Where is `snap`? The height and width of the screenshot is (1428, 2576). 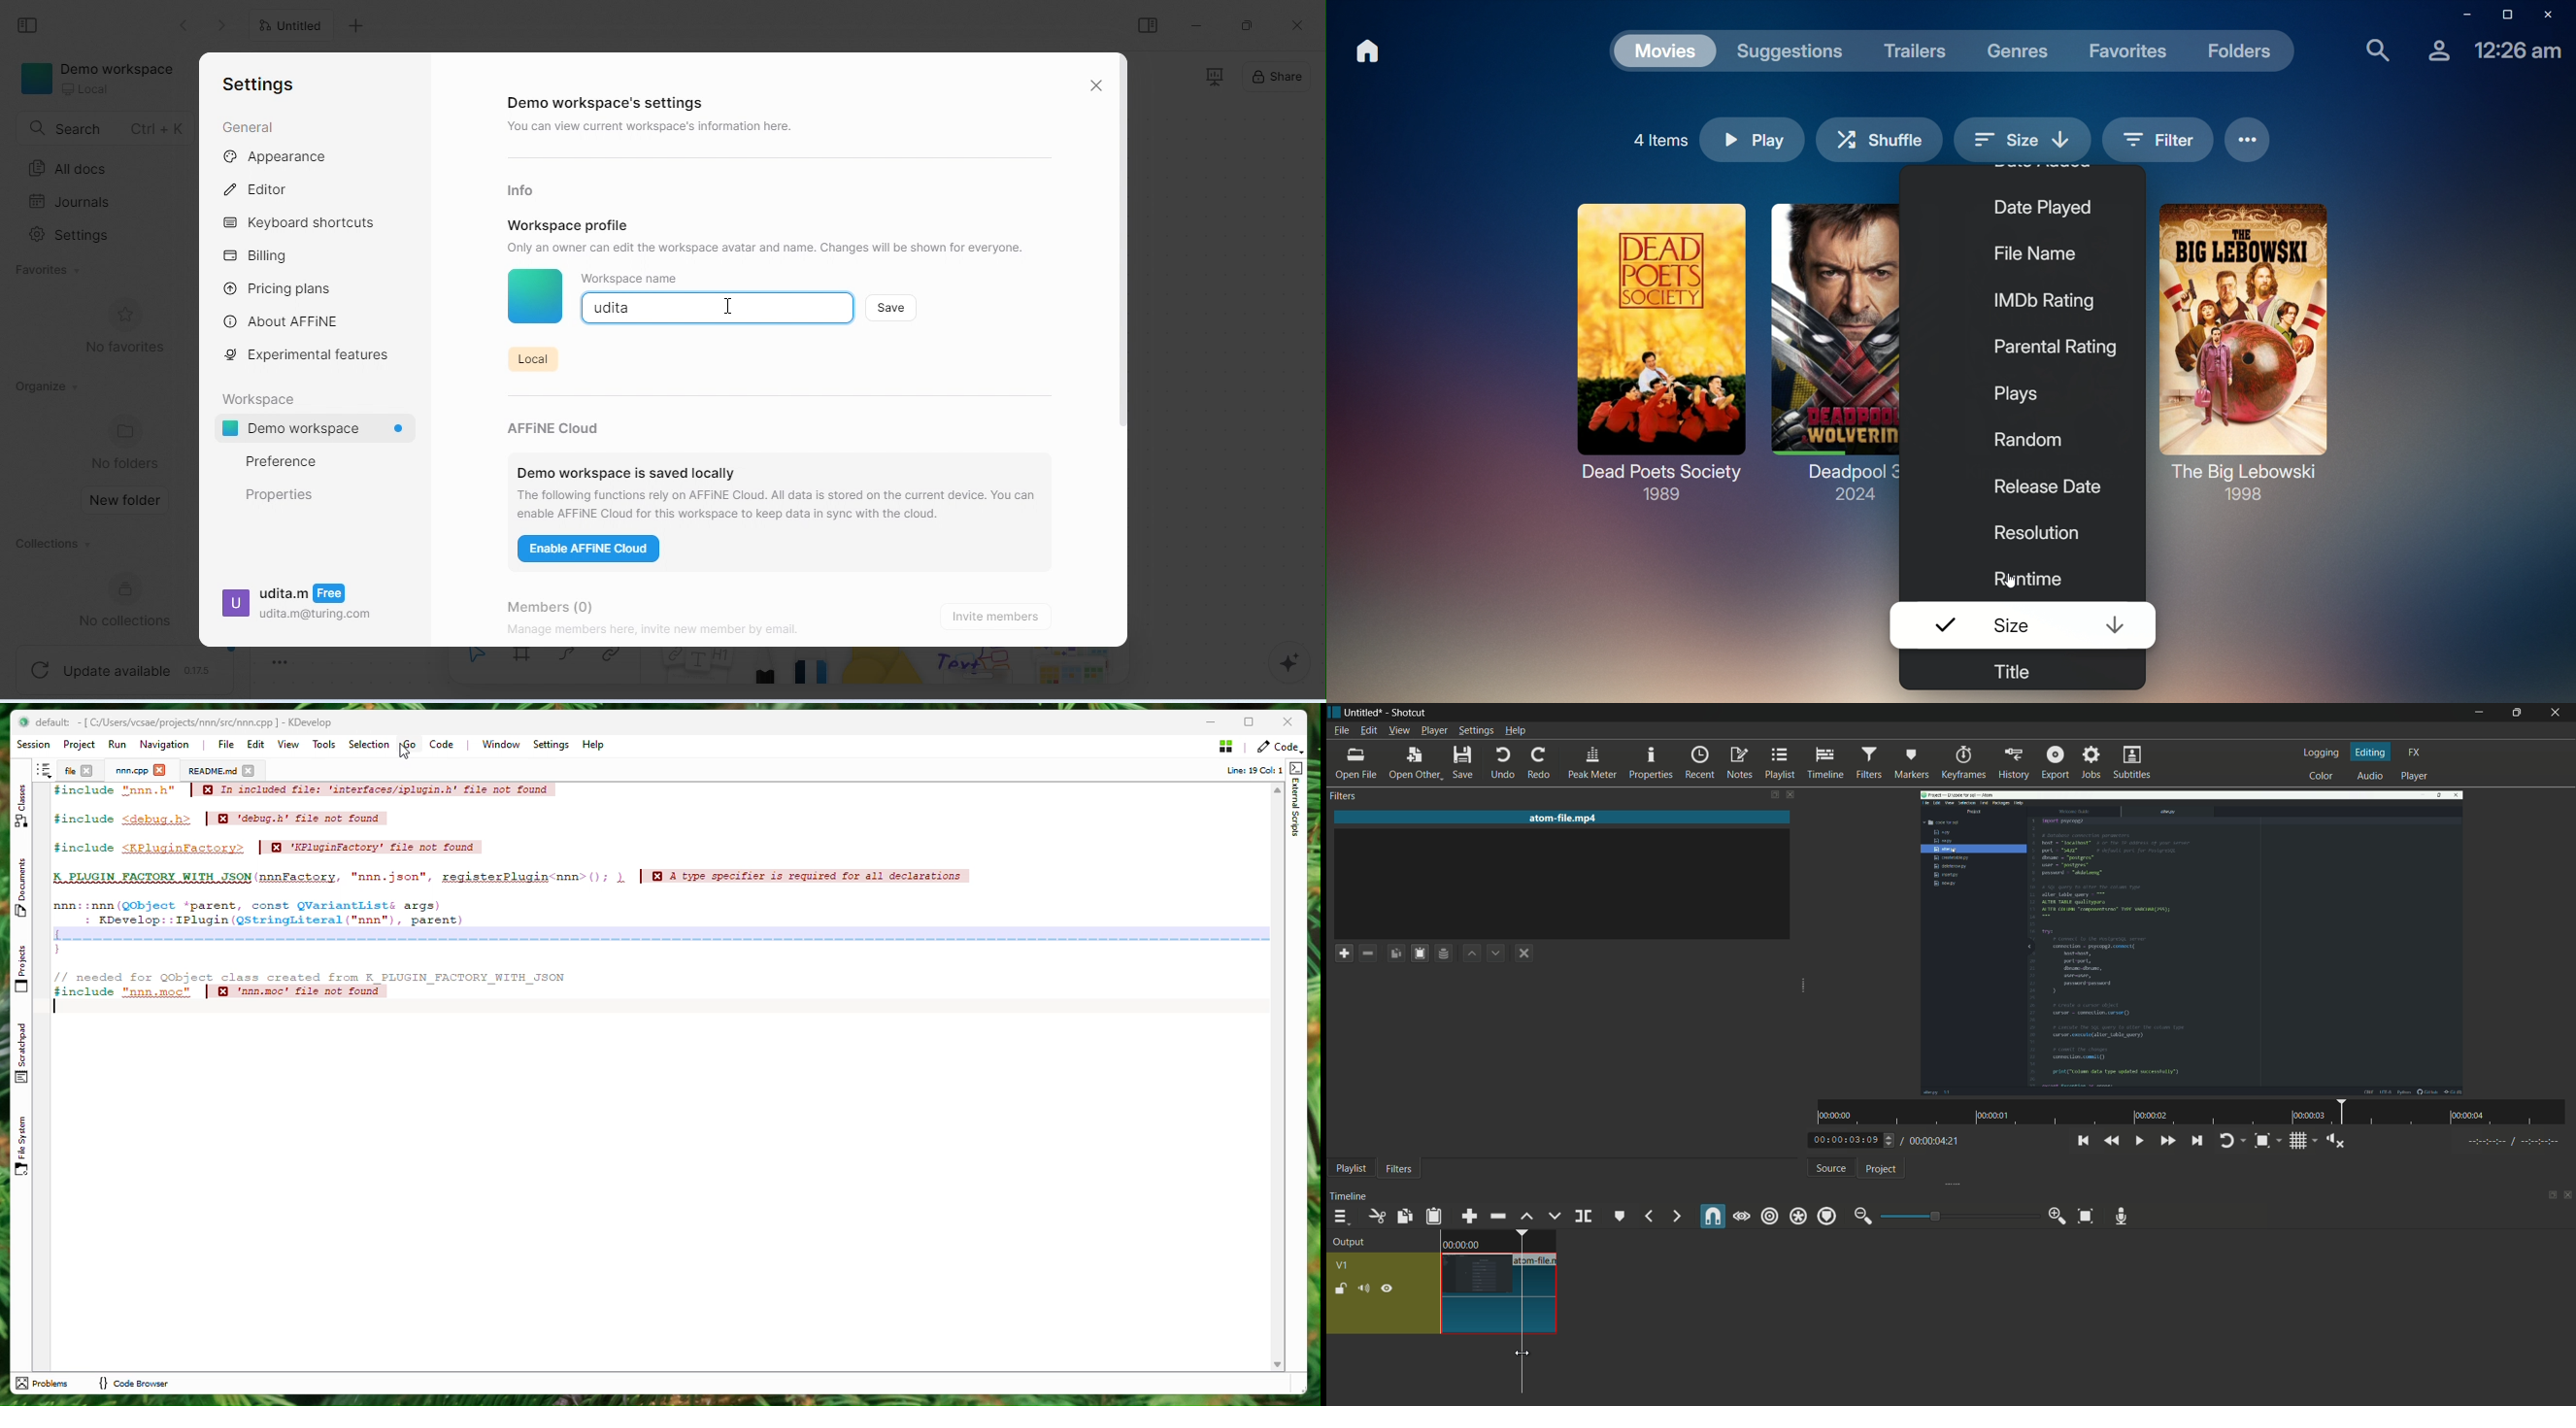 snap is located at coordinates (1712, 1216).